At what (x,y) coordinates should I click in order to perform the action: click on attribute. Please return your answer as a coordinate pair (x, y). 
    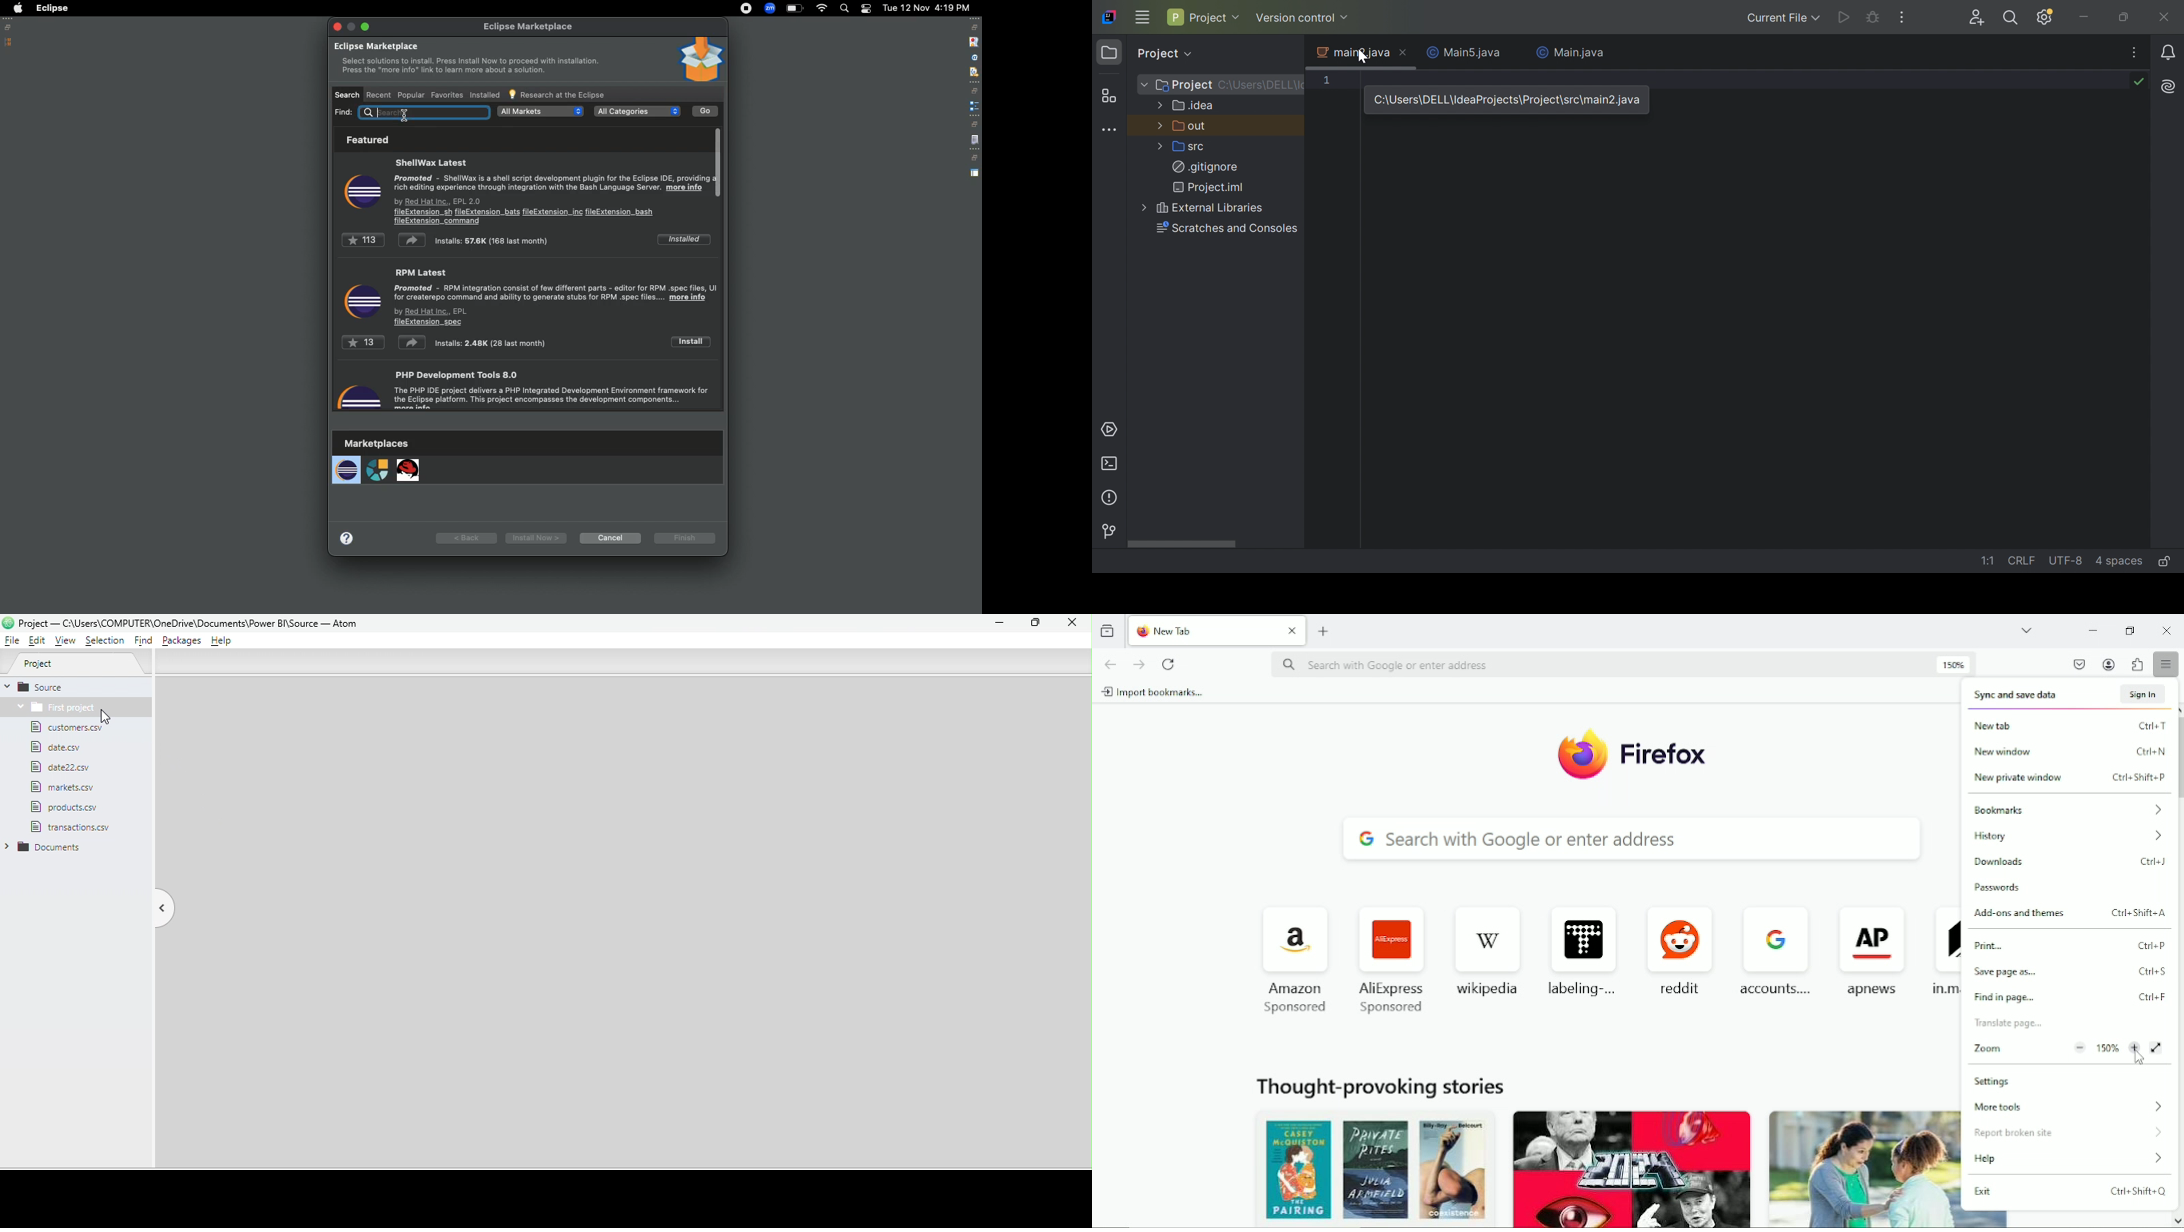
    Looking at the image, I should click on (974, 58).